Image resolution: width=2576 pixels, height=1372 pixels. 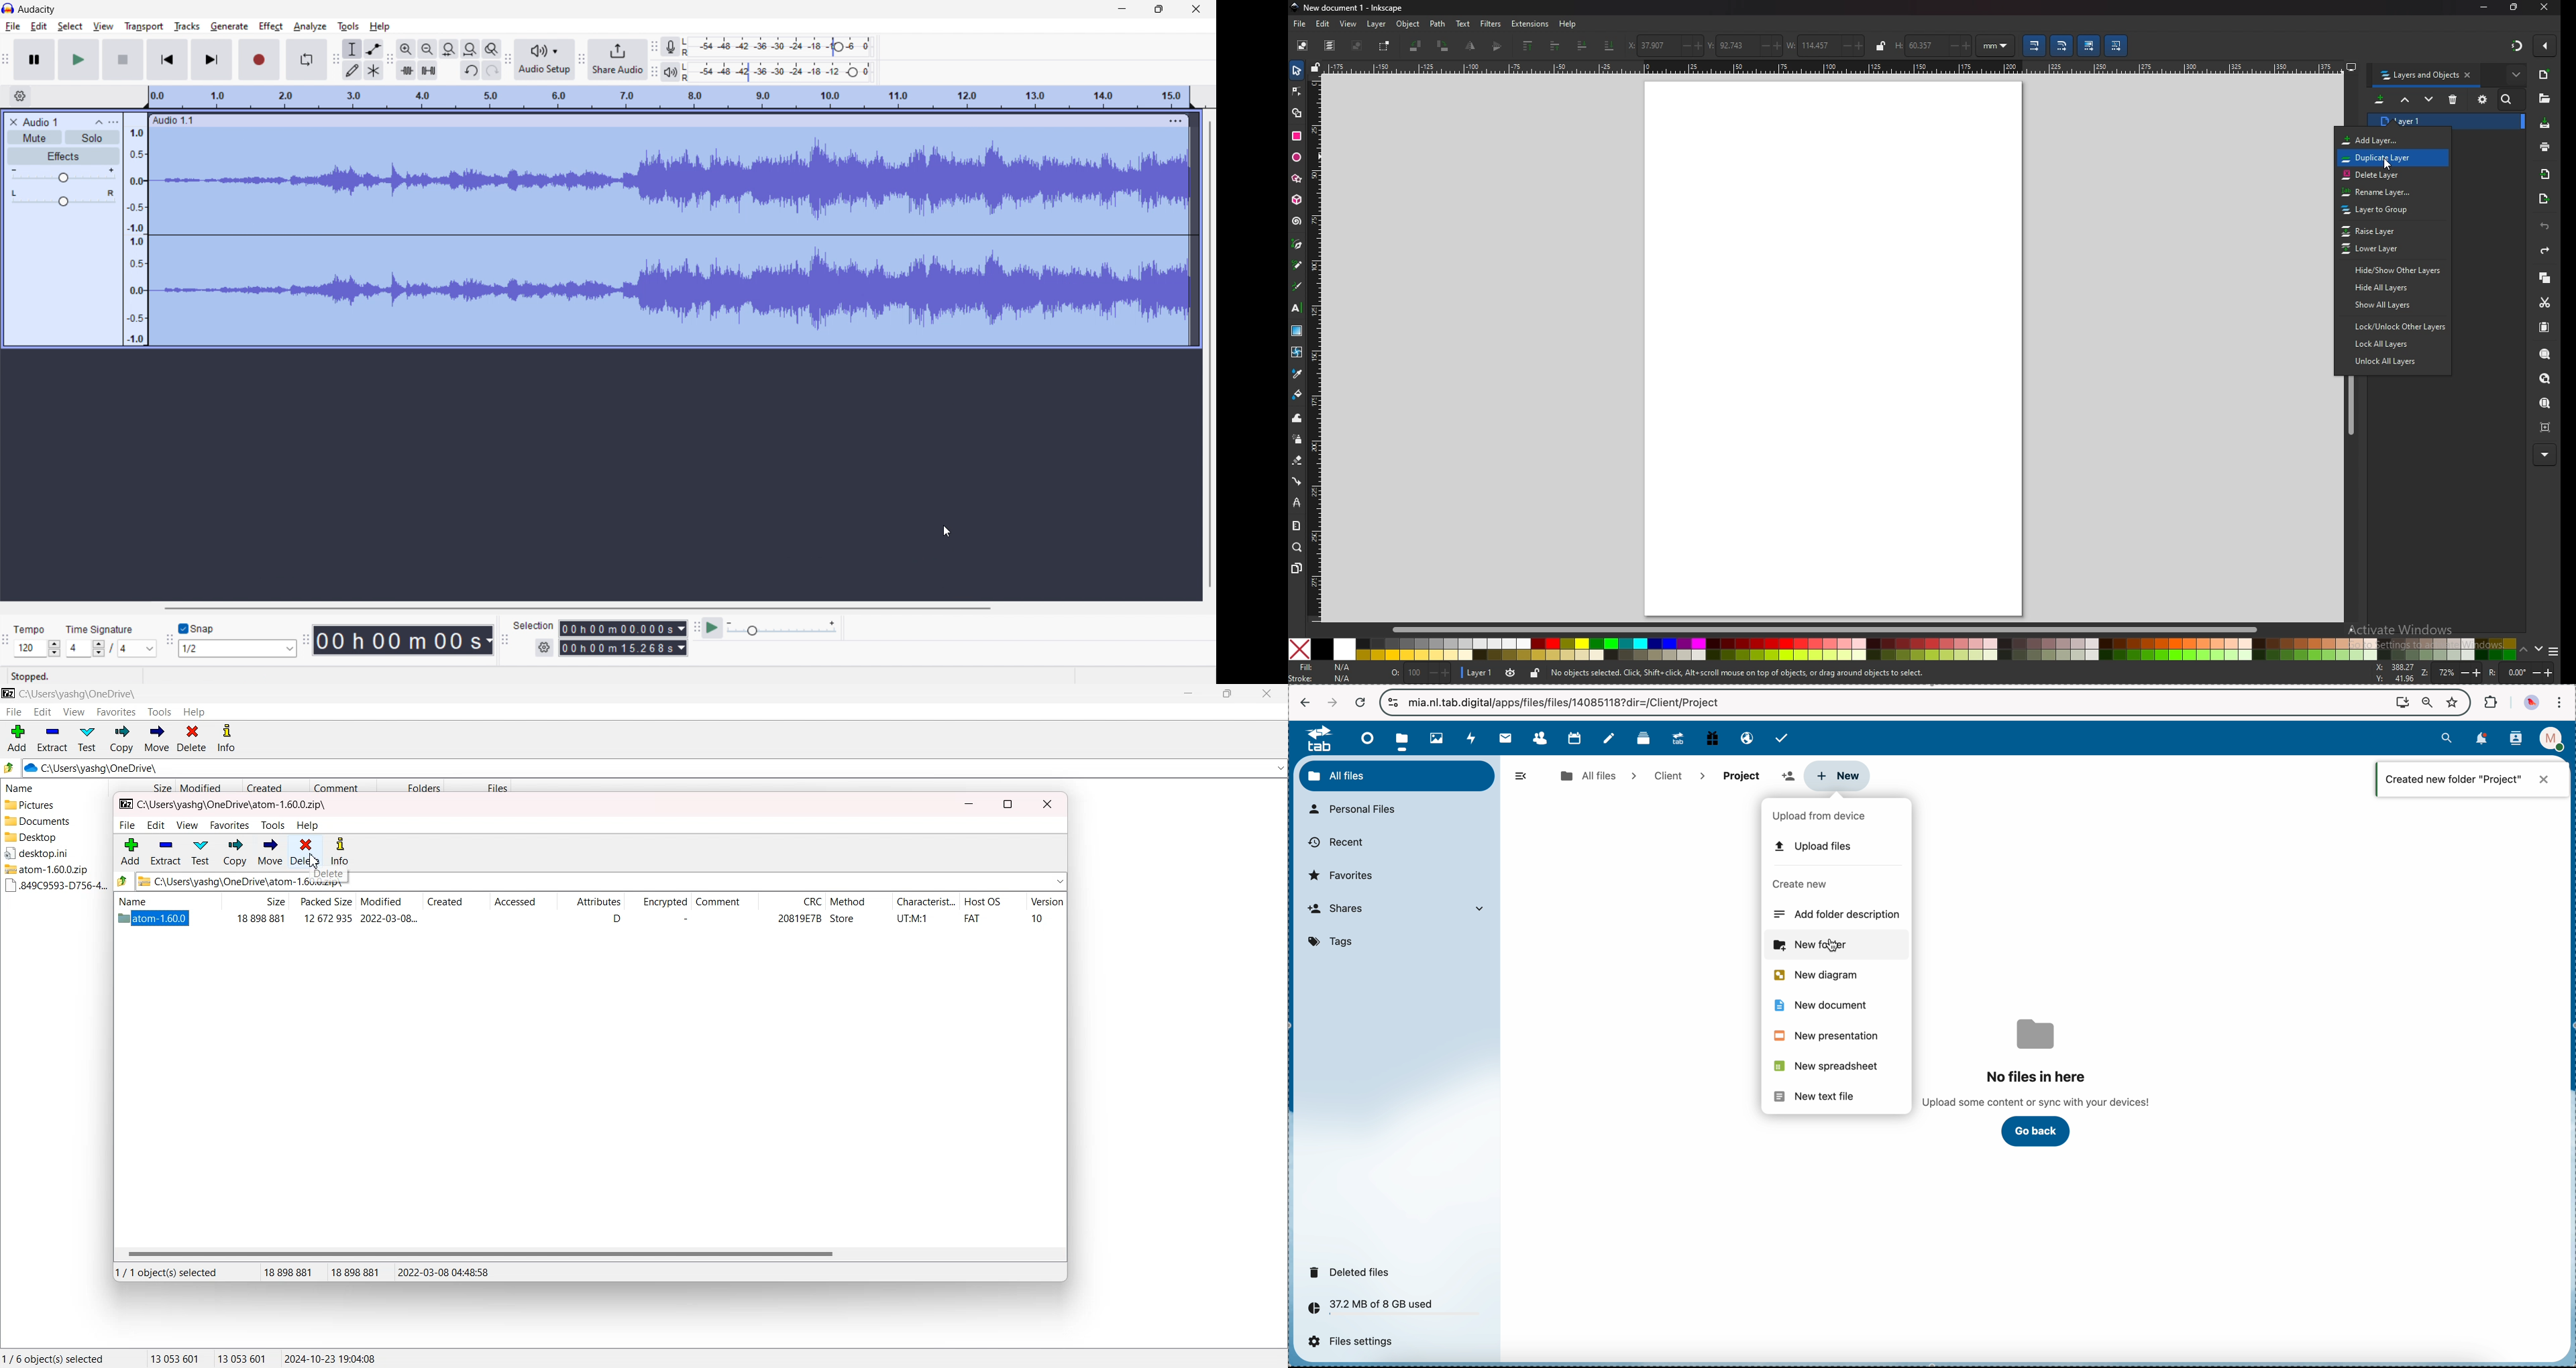 What do you see at coordinates (2446, 737) in the screenshot?
I see `search` at bounding box center [2446, 737].